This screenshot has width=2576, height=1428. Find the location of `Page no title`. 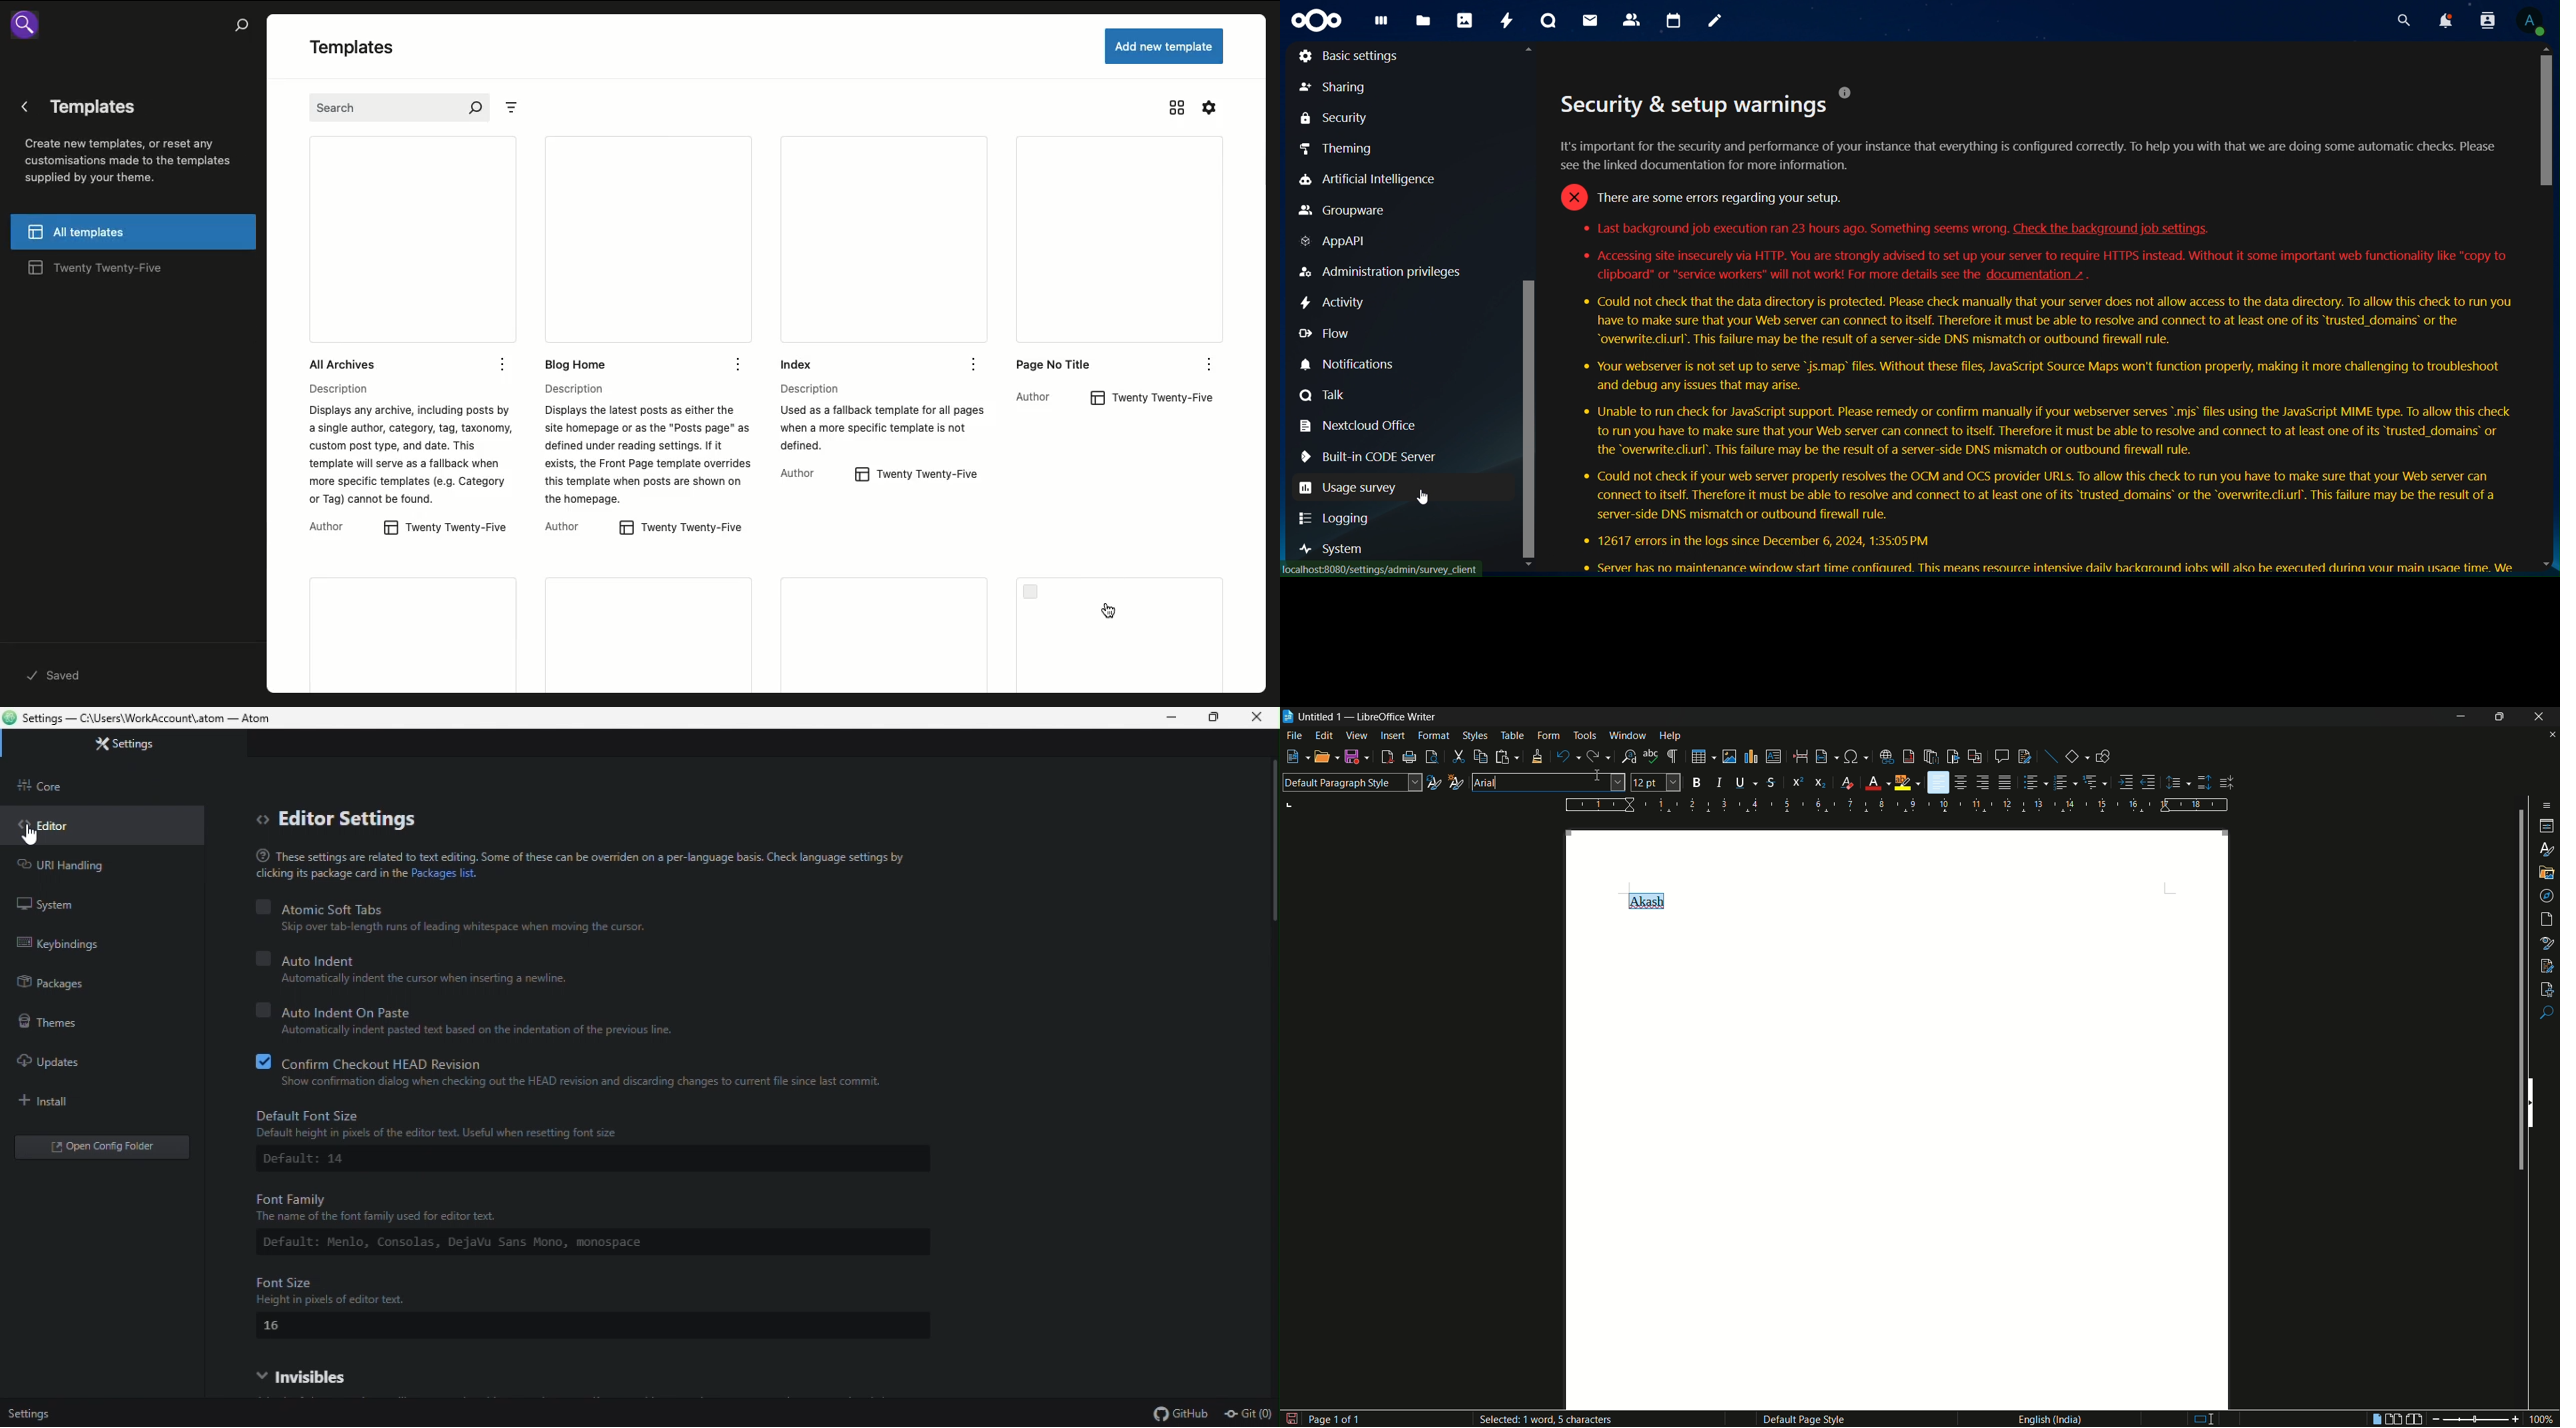

Page no title is located at coordinates (1081, 256).